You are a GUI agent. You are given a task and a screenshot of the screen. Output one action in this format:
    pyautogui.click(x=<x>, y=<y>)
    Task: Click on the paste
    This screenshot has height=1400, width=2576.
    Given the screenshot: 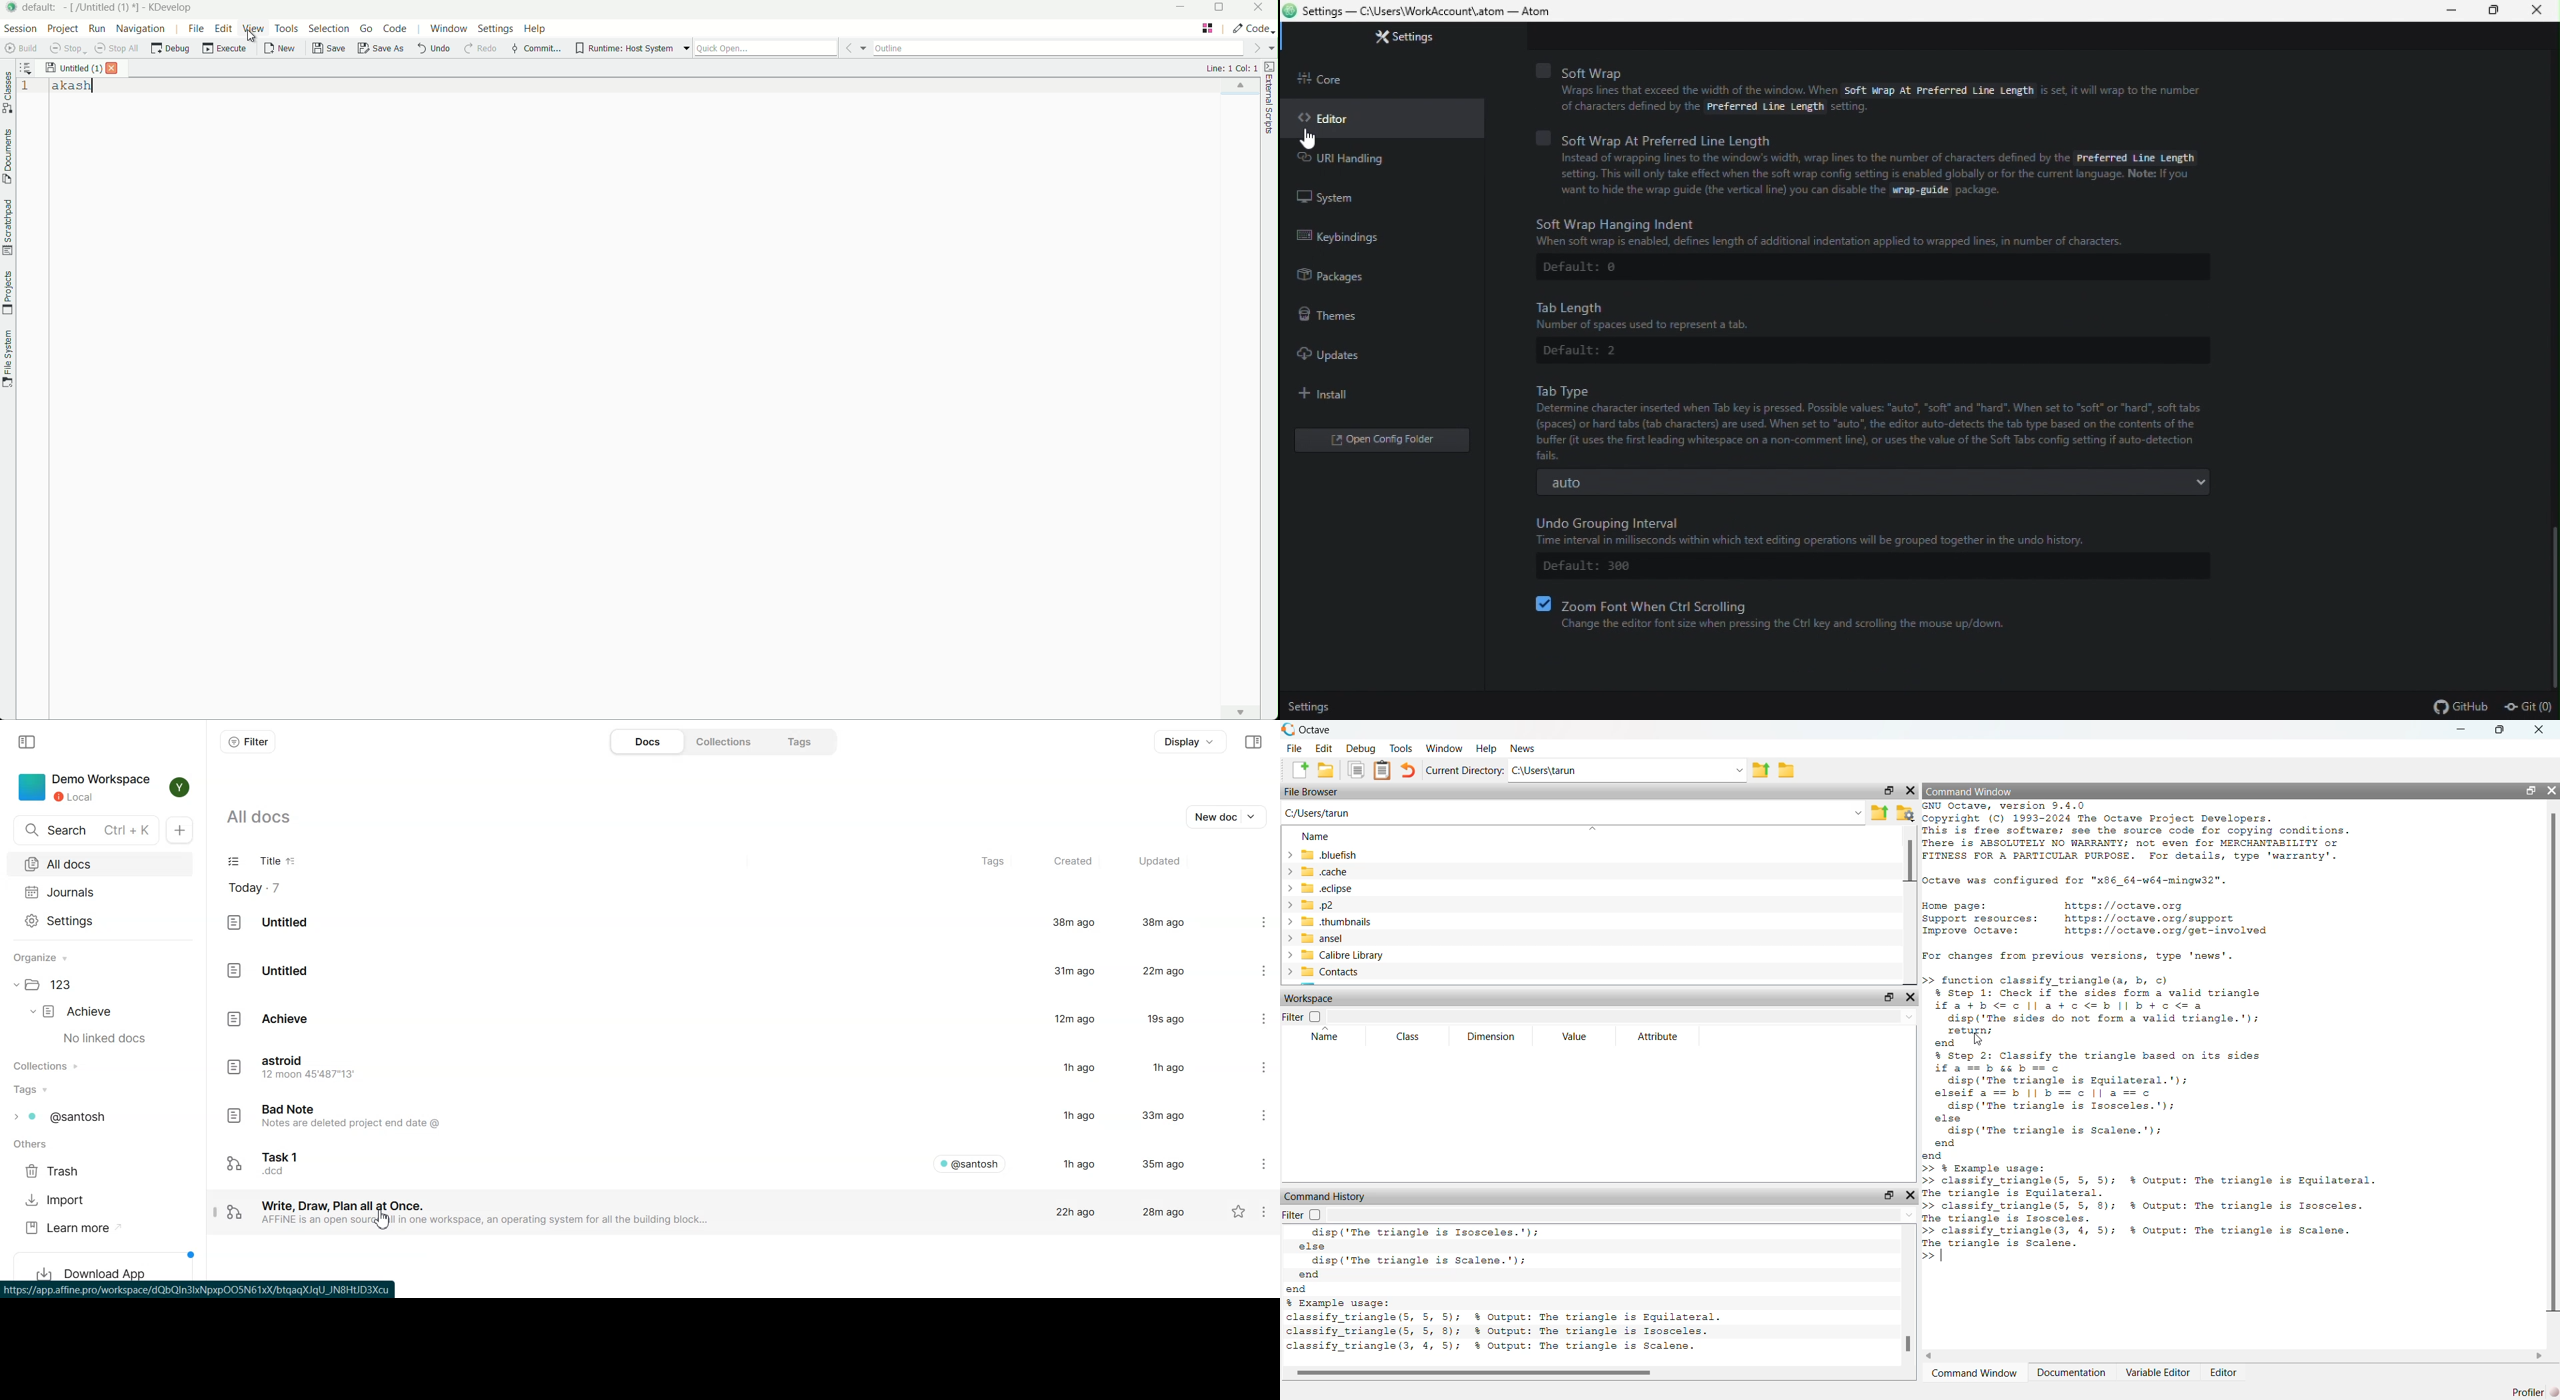 What is the action you would take?
    pyautogui.click(x=1382, y=771)
    